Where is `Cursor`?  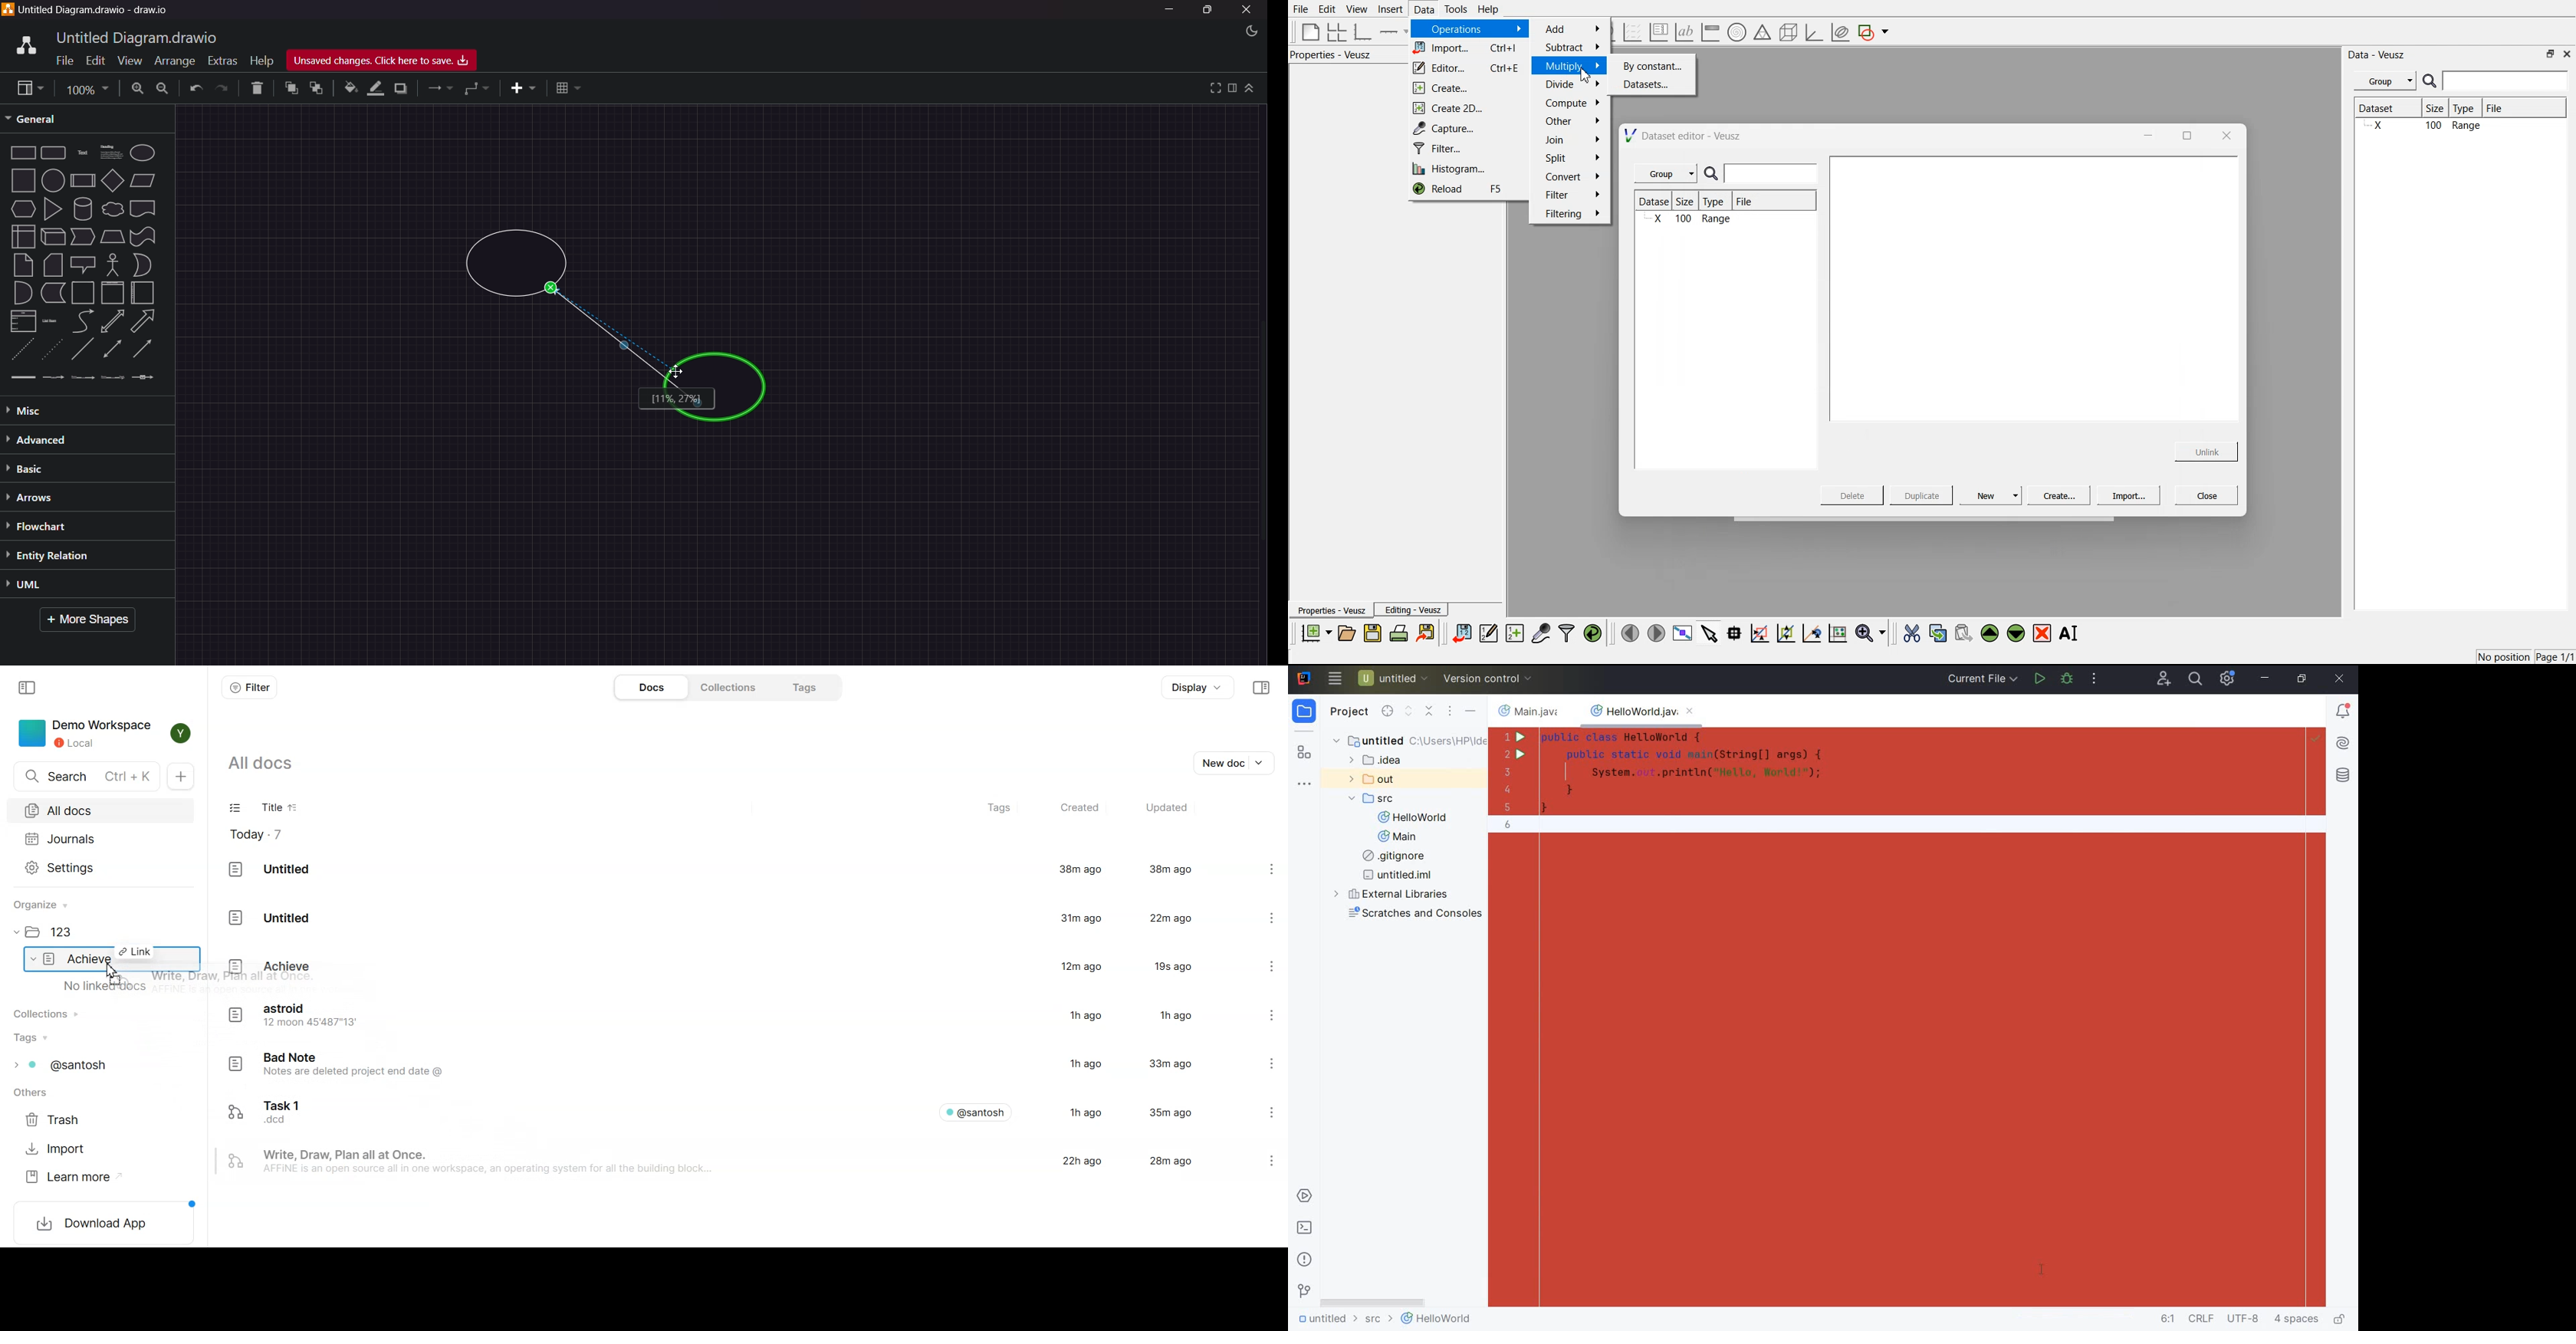 Cursor is located at coordinates (113, 974).